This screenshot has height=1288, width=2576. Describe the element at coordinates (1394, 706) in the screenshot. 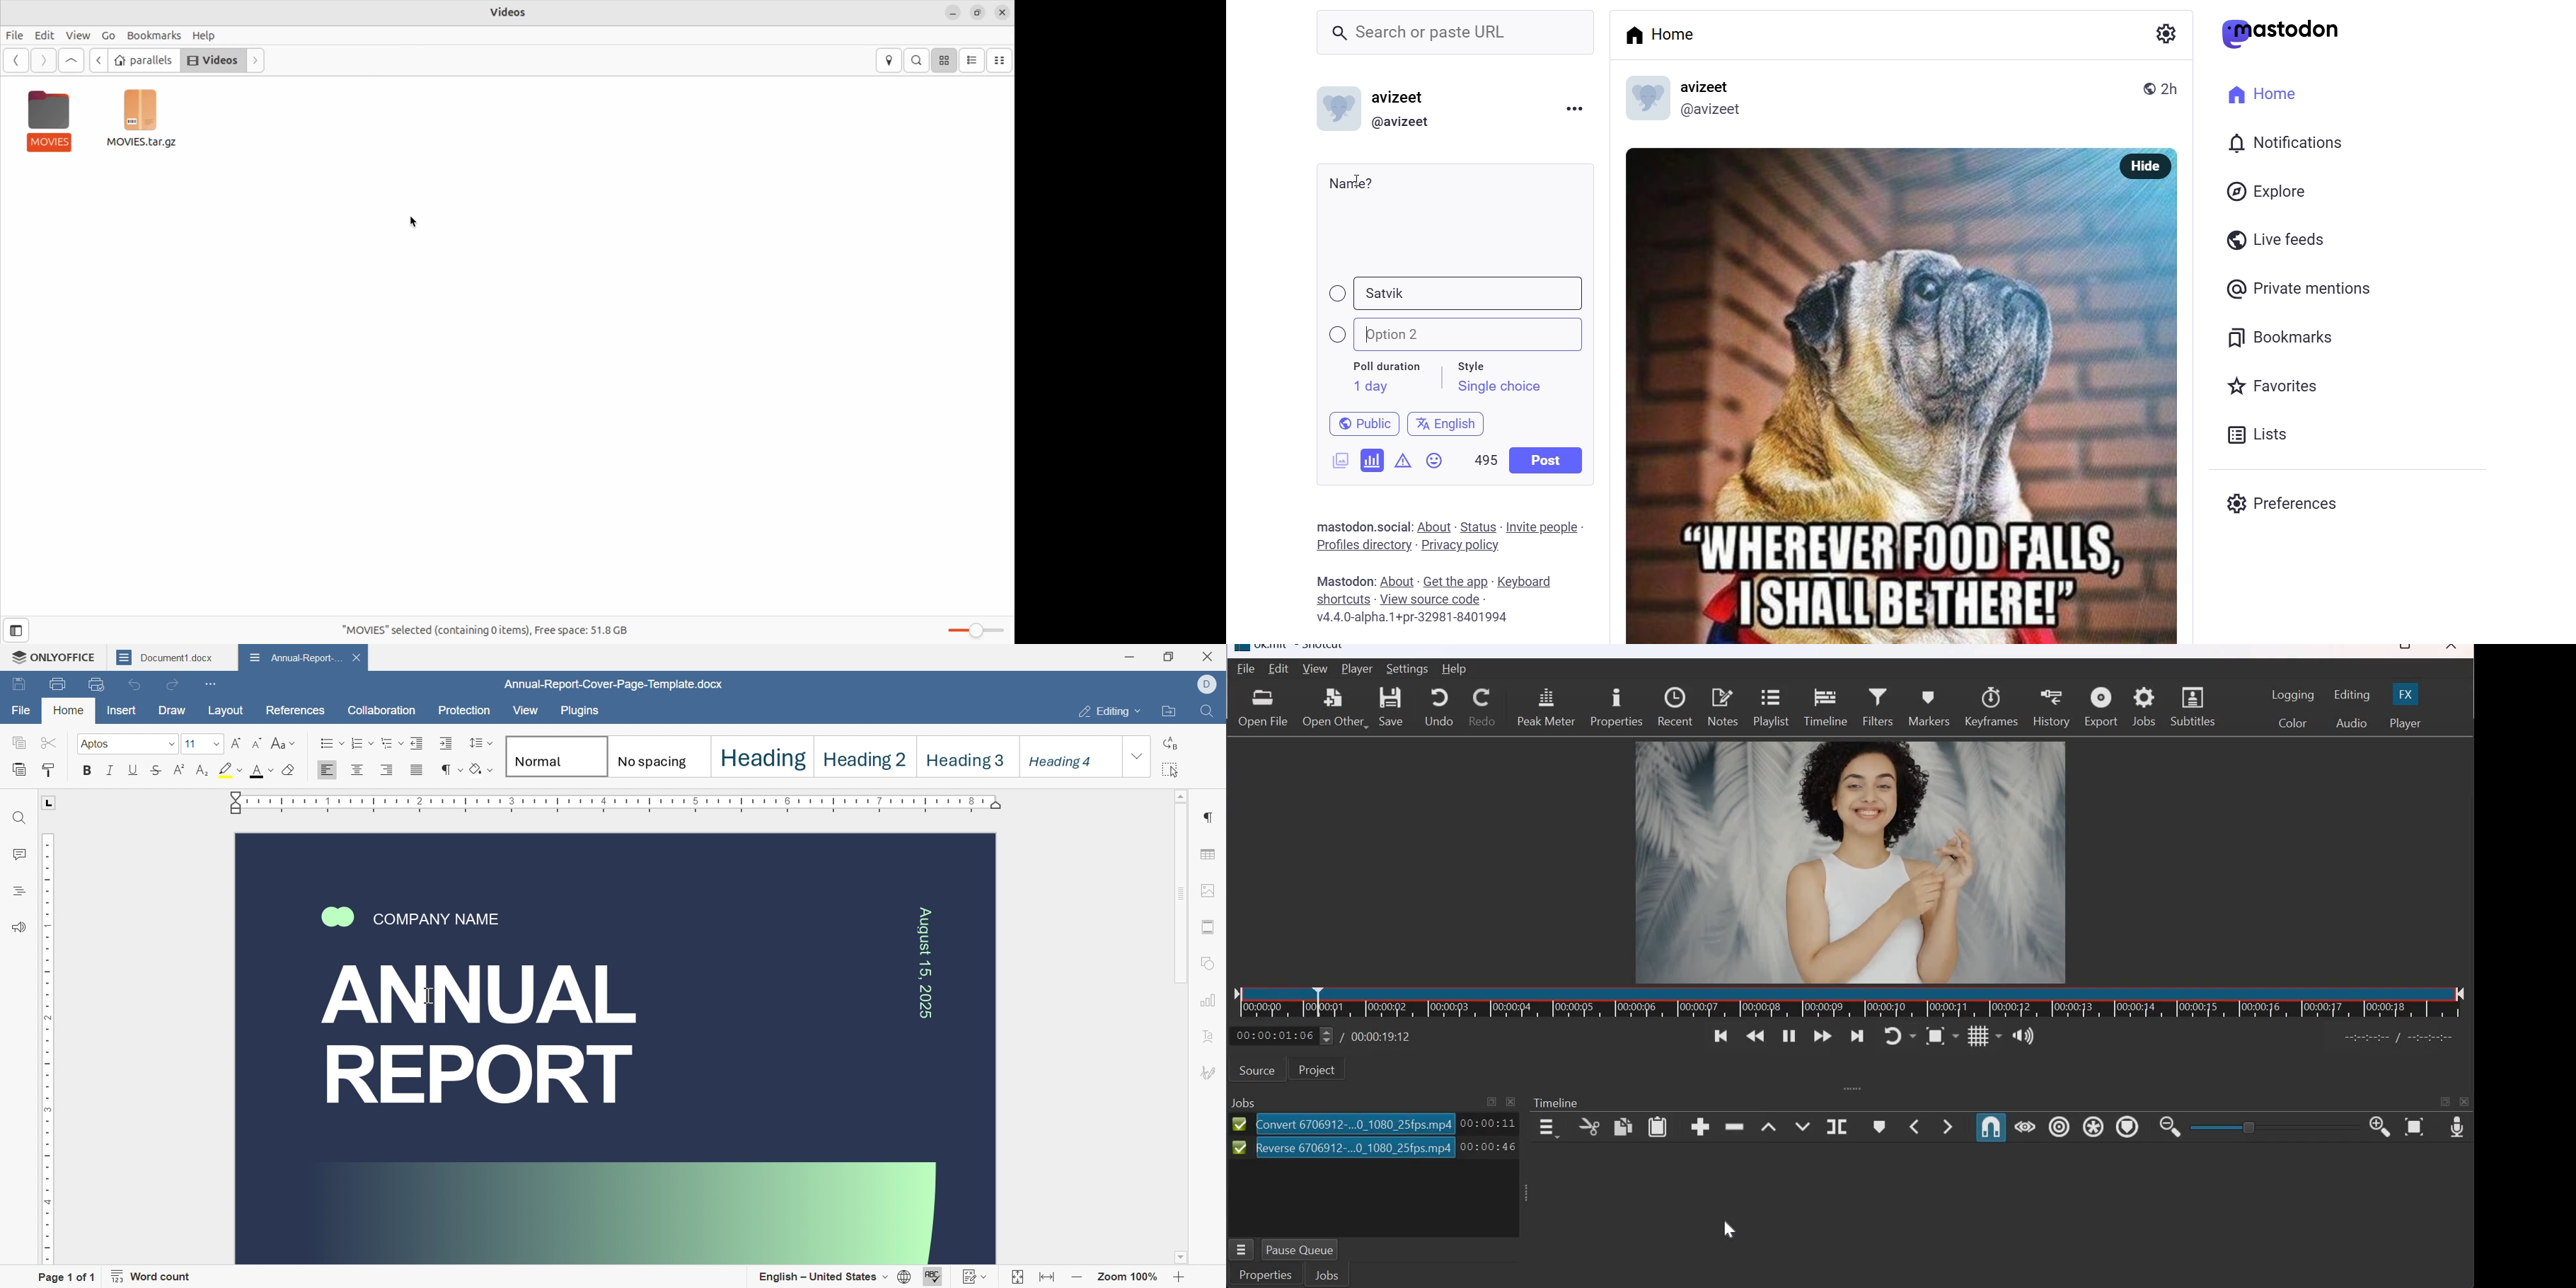

I see `Save` at that location.